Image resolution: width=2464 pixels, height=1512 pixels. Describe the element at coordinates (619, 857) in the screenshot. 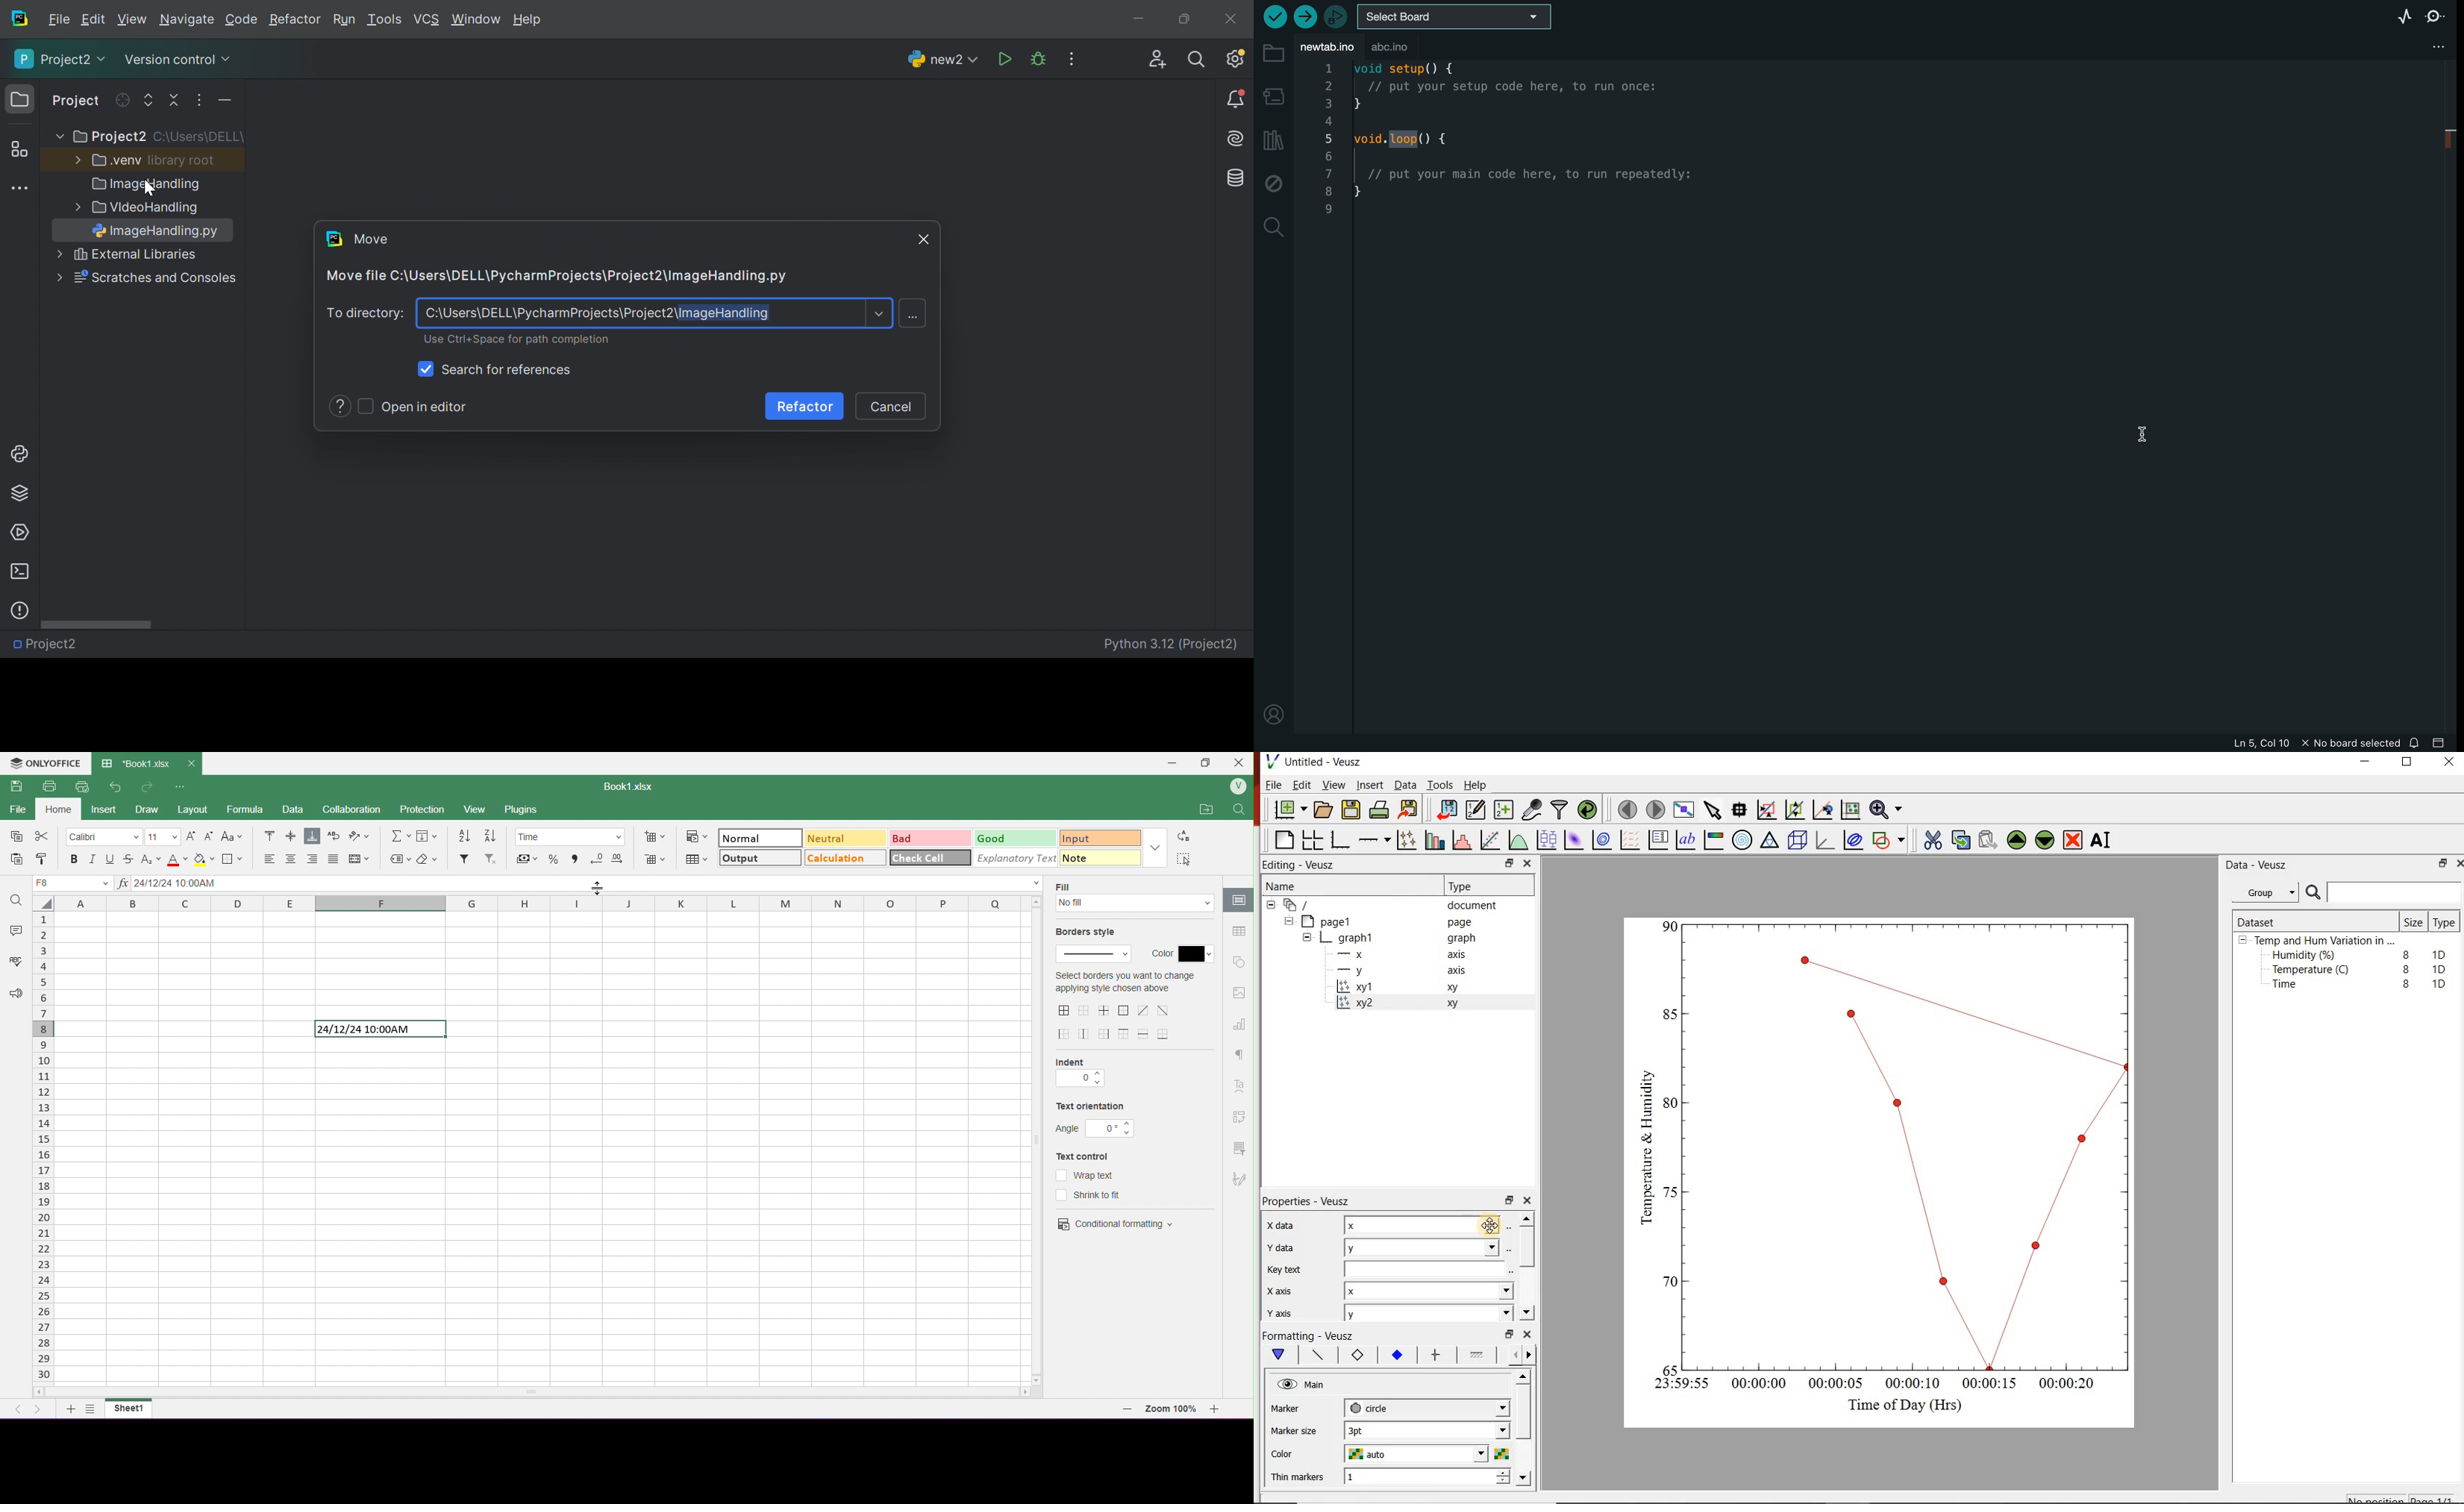

I see `Increase Decimal` at that location.